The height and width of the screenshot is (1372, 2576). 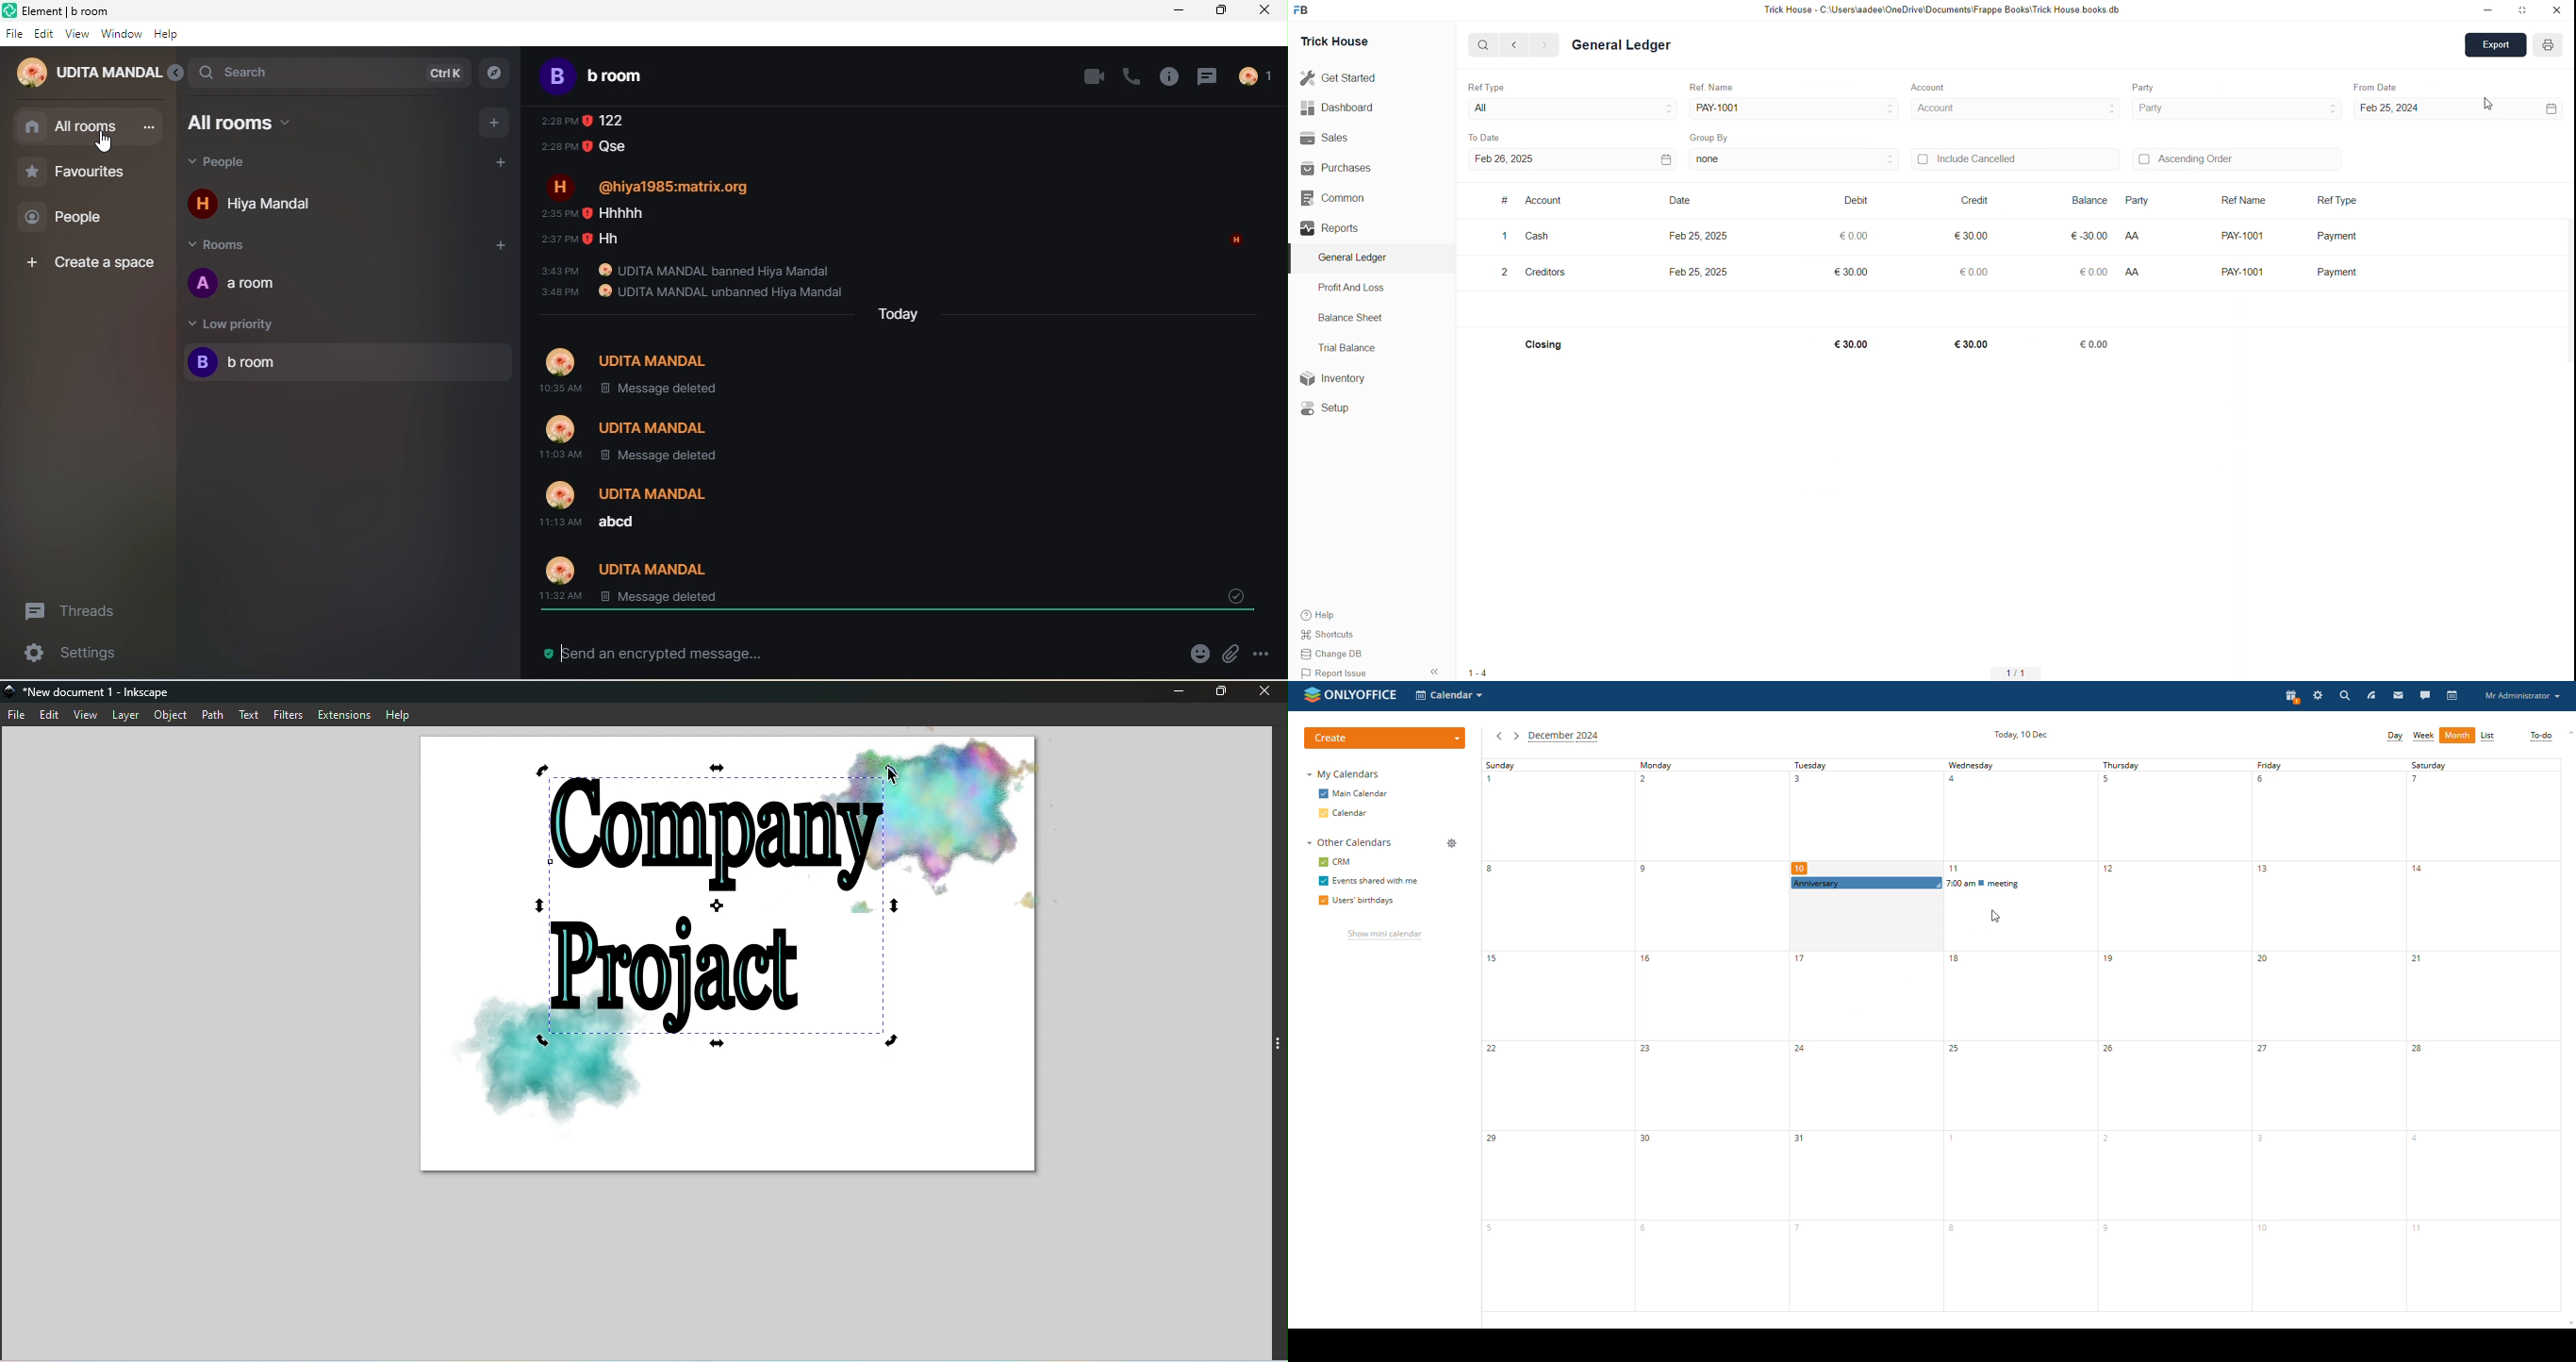 What do you see at coordinates (1793, 159) in the screenshot?
I see `none` at bounding box center [1793, 159].